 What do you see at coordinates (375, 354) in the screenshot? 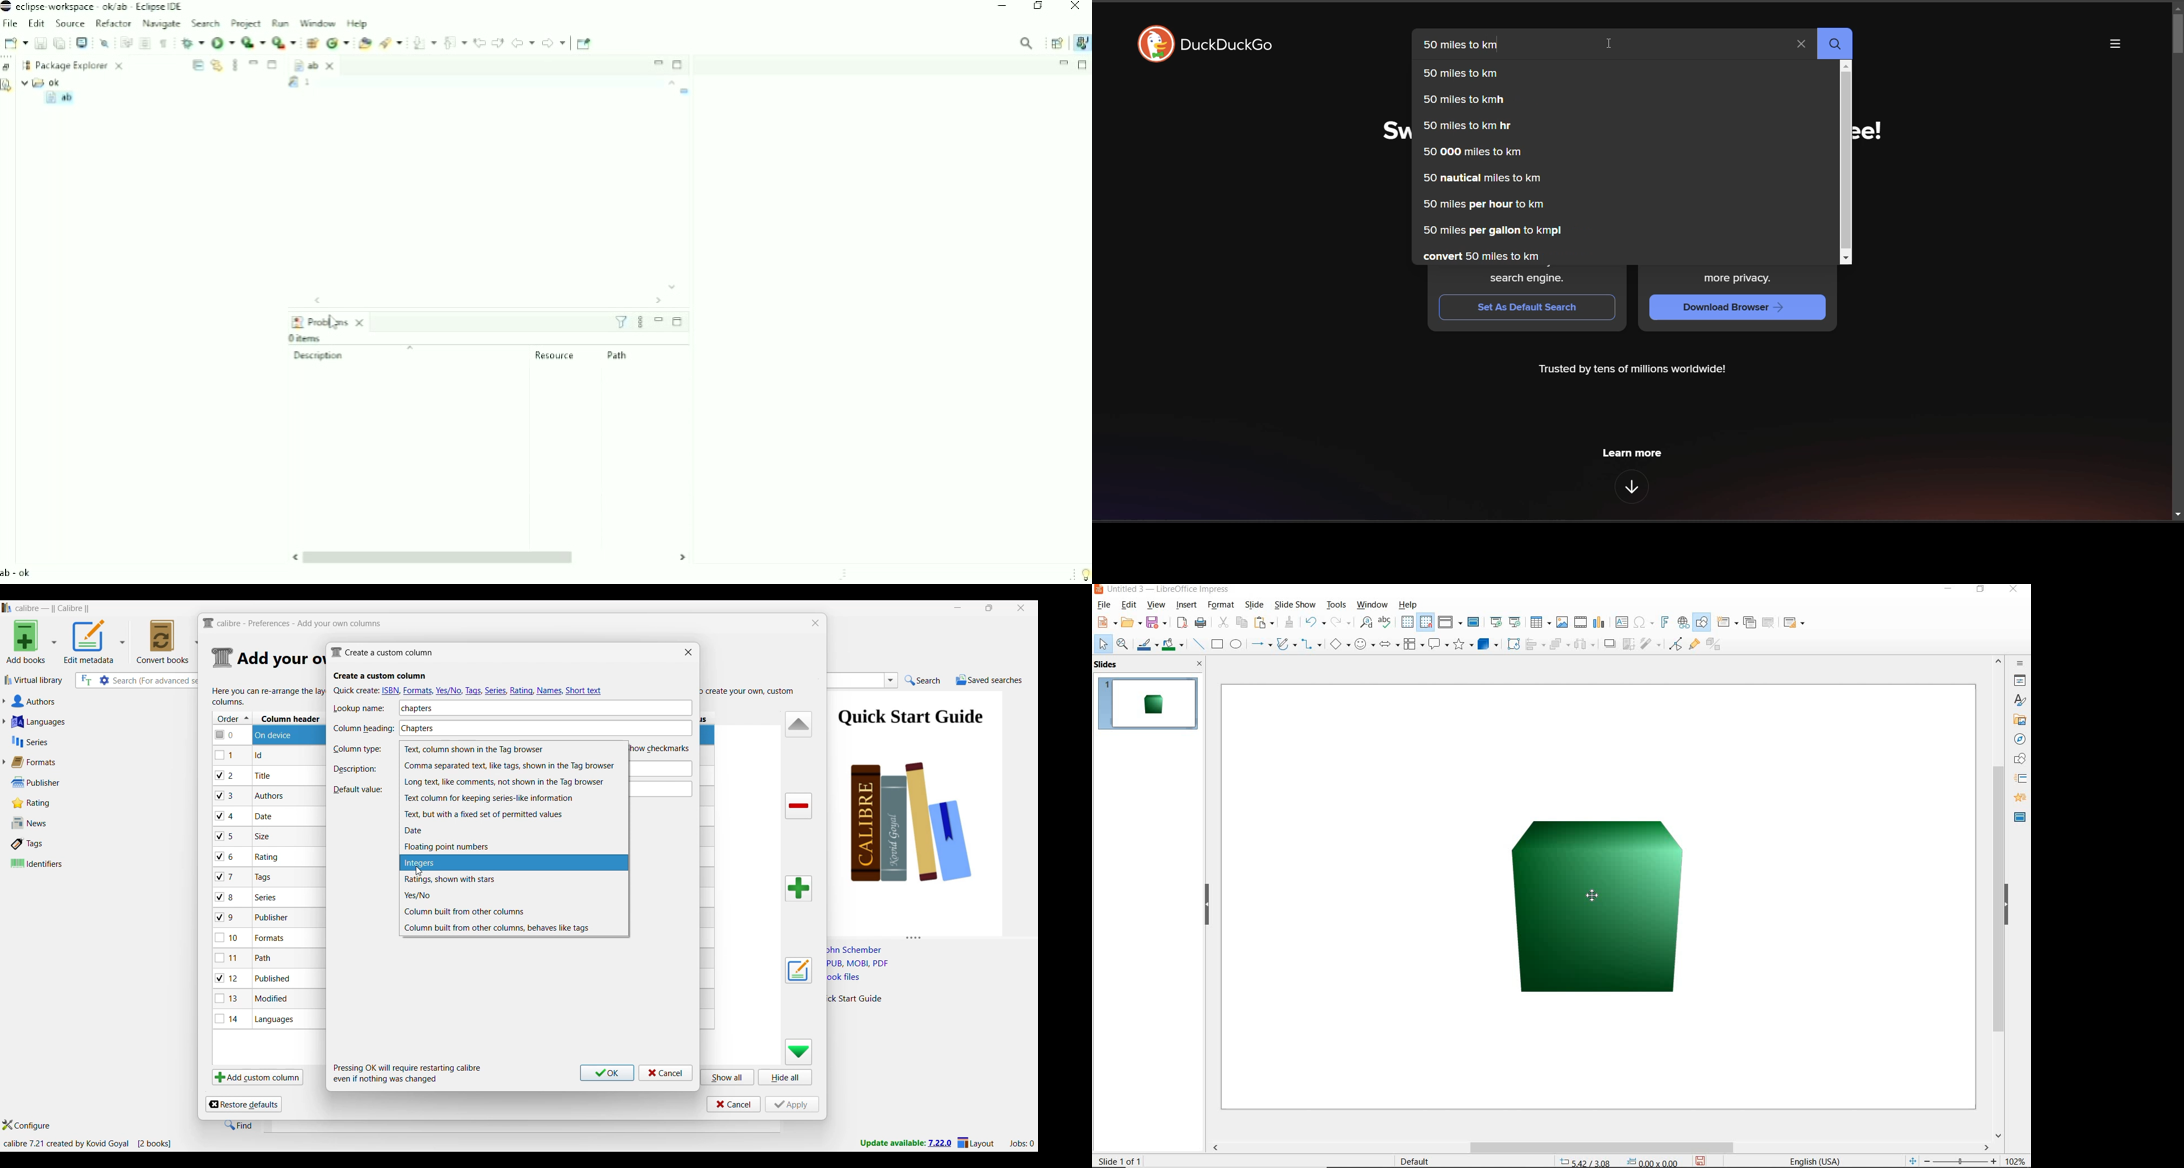
I see `Description` at bounding box center [375, 354].